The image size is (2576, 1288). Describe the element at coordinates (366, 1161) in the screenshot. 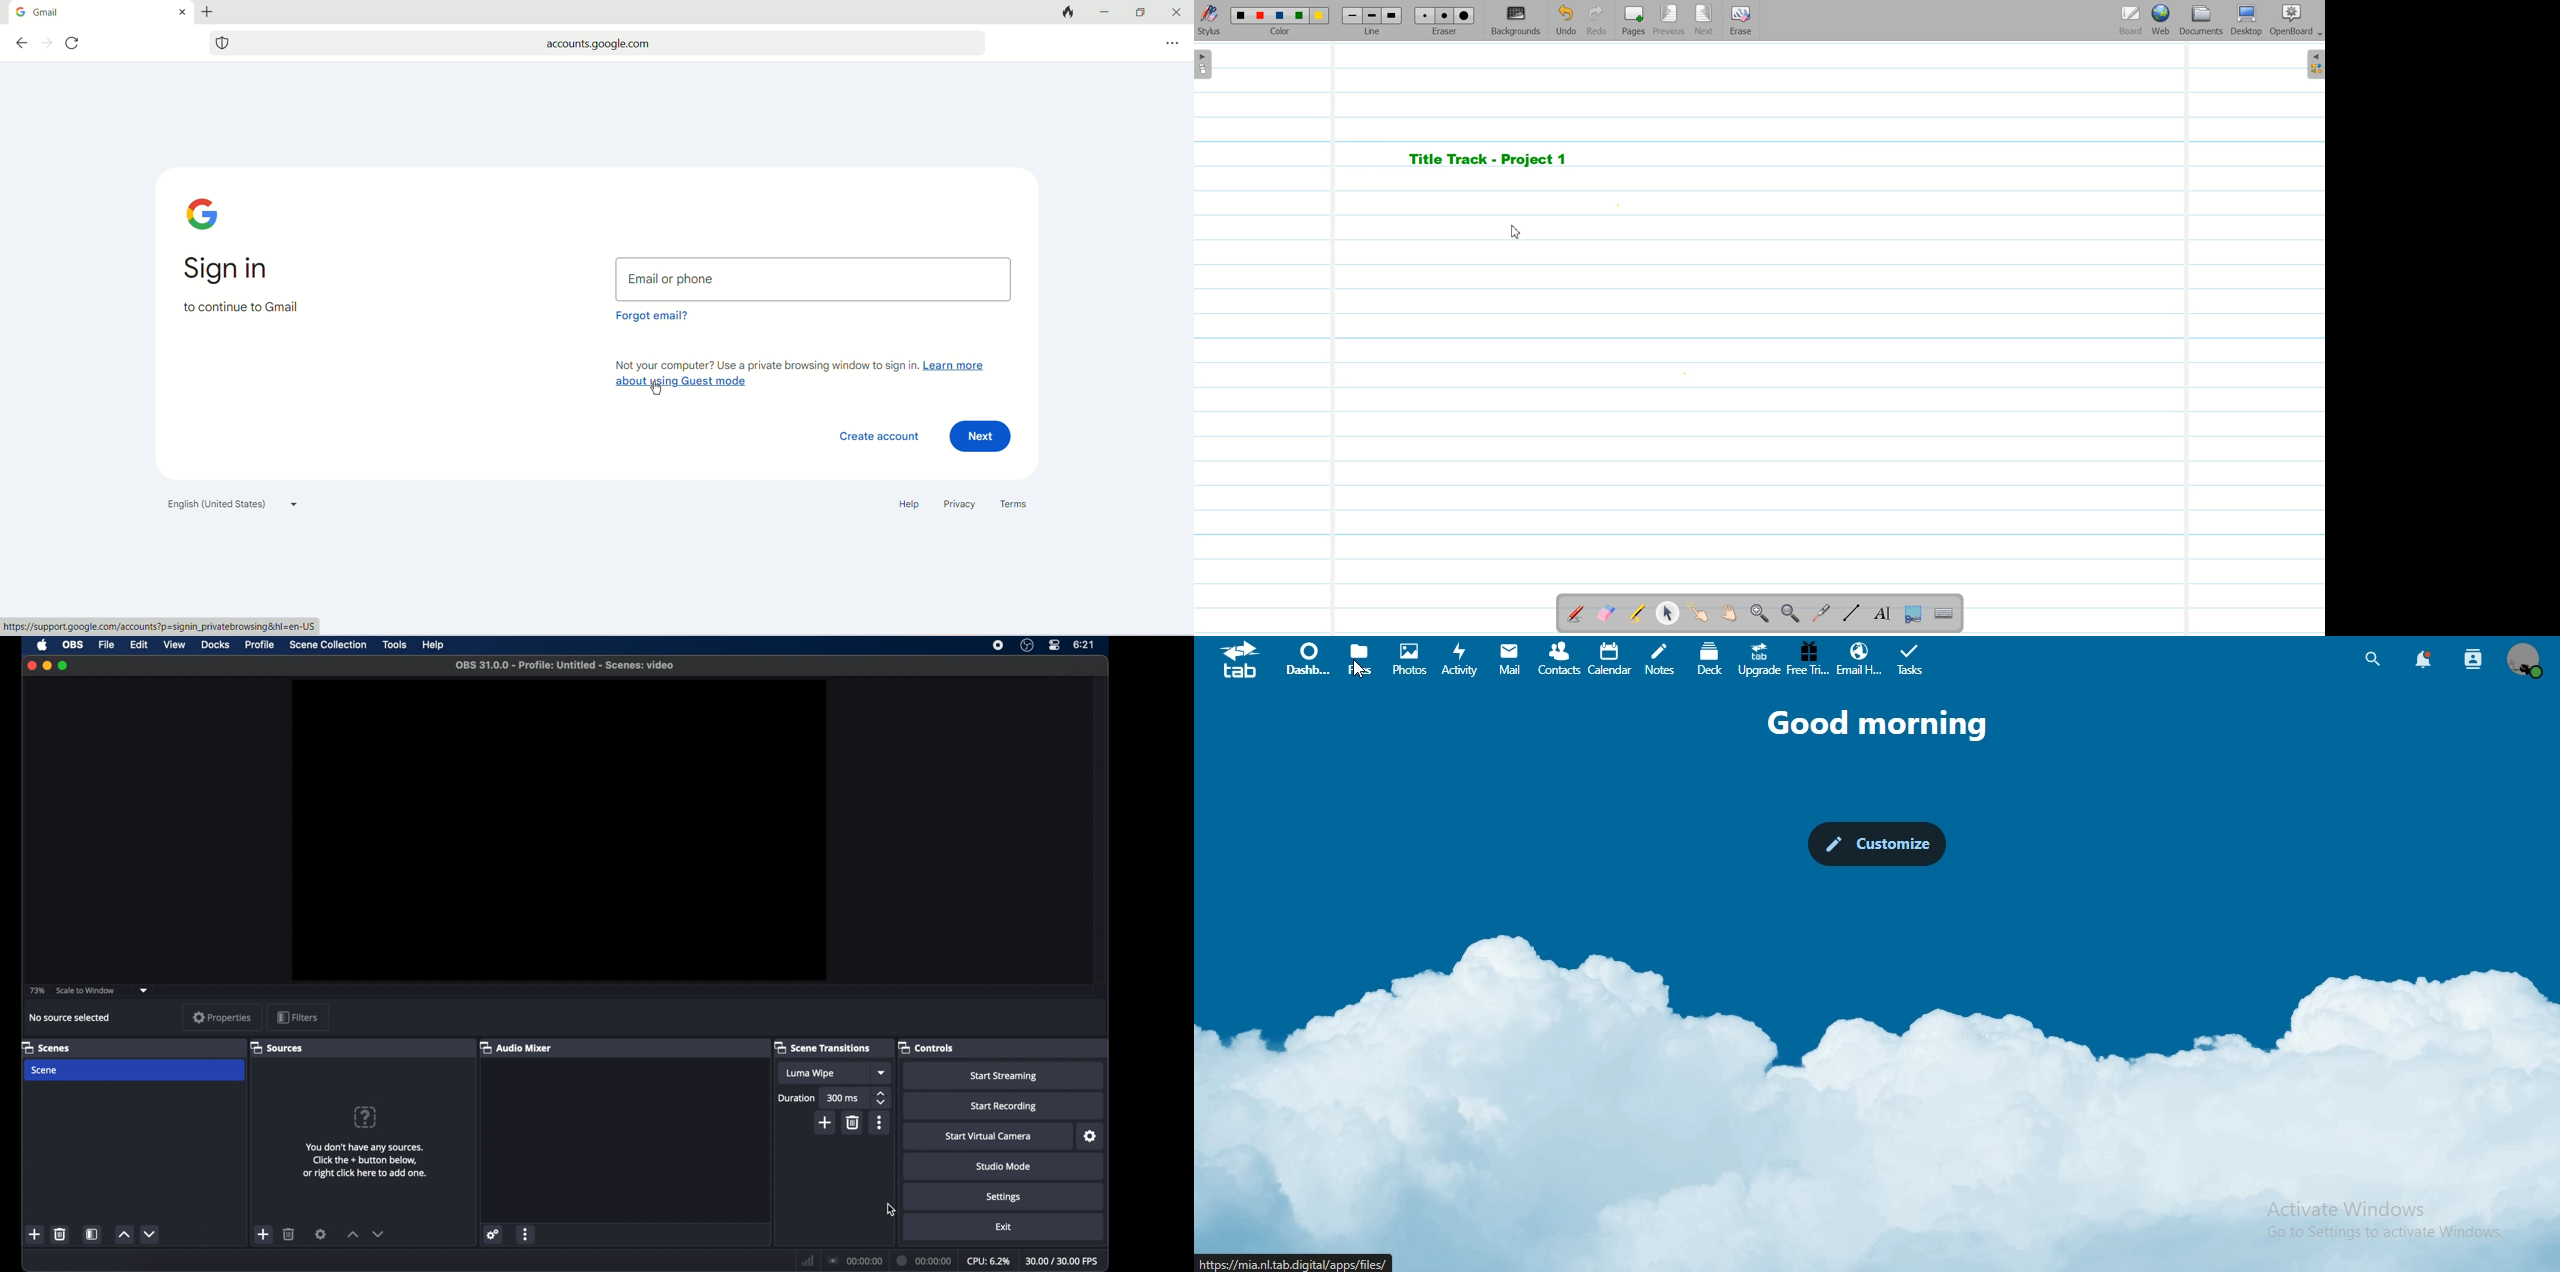

I see `add sources information` at that location.